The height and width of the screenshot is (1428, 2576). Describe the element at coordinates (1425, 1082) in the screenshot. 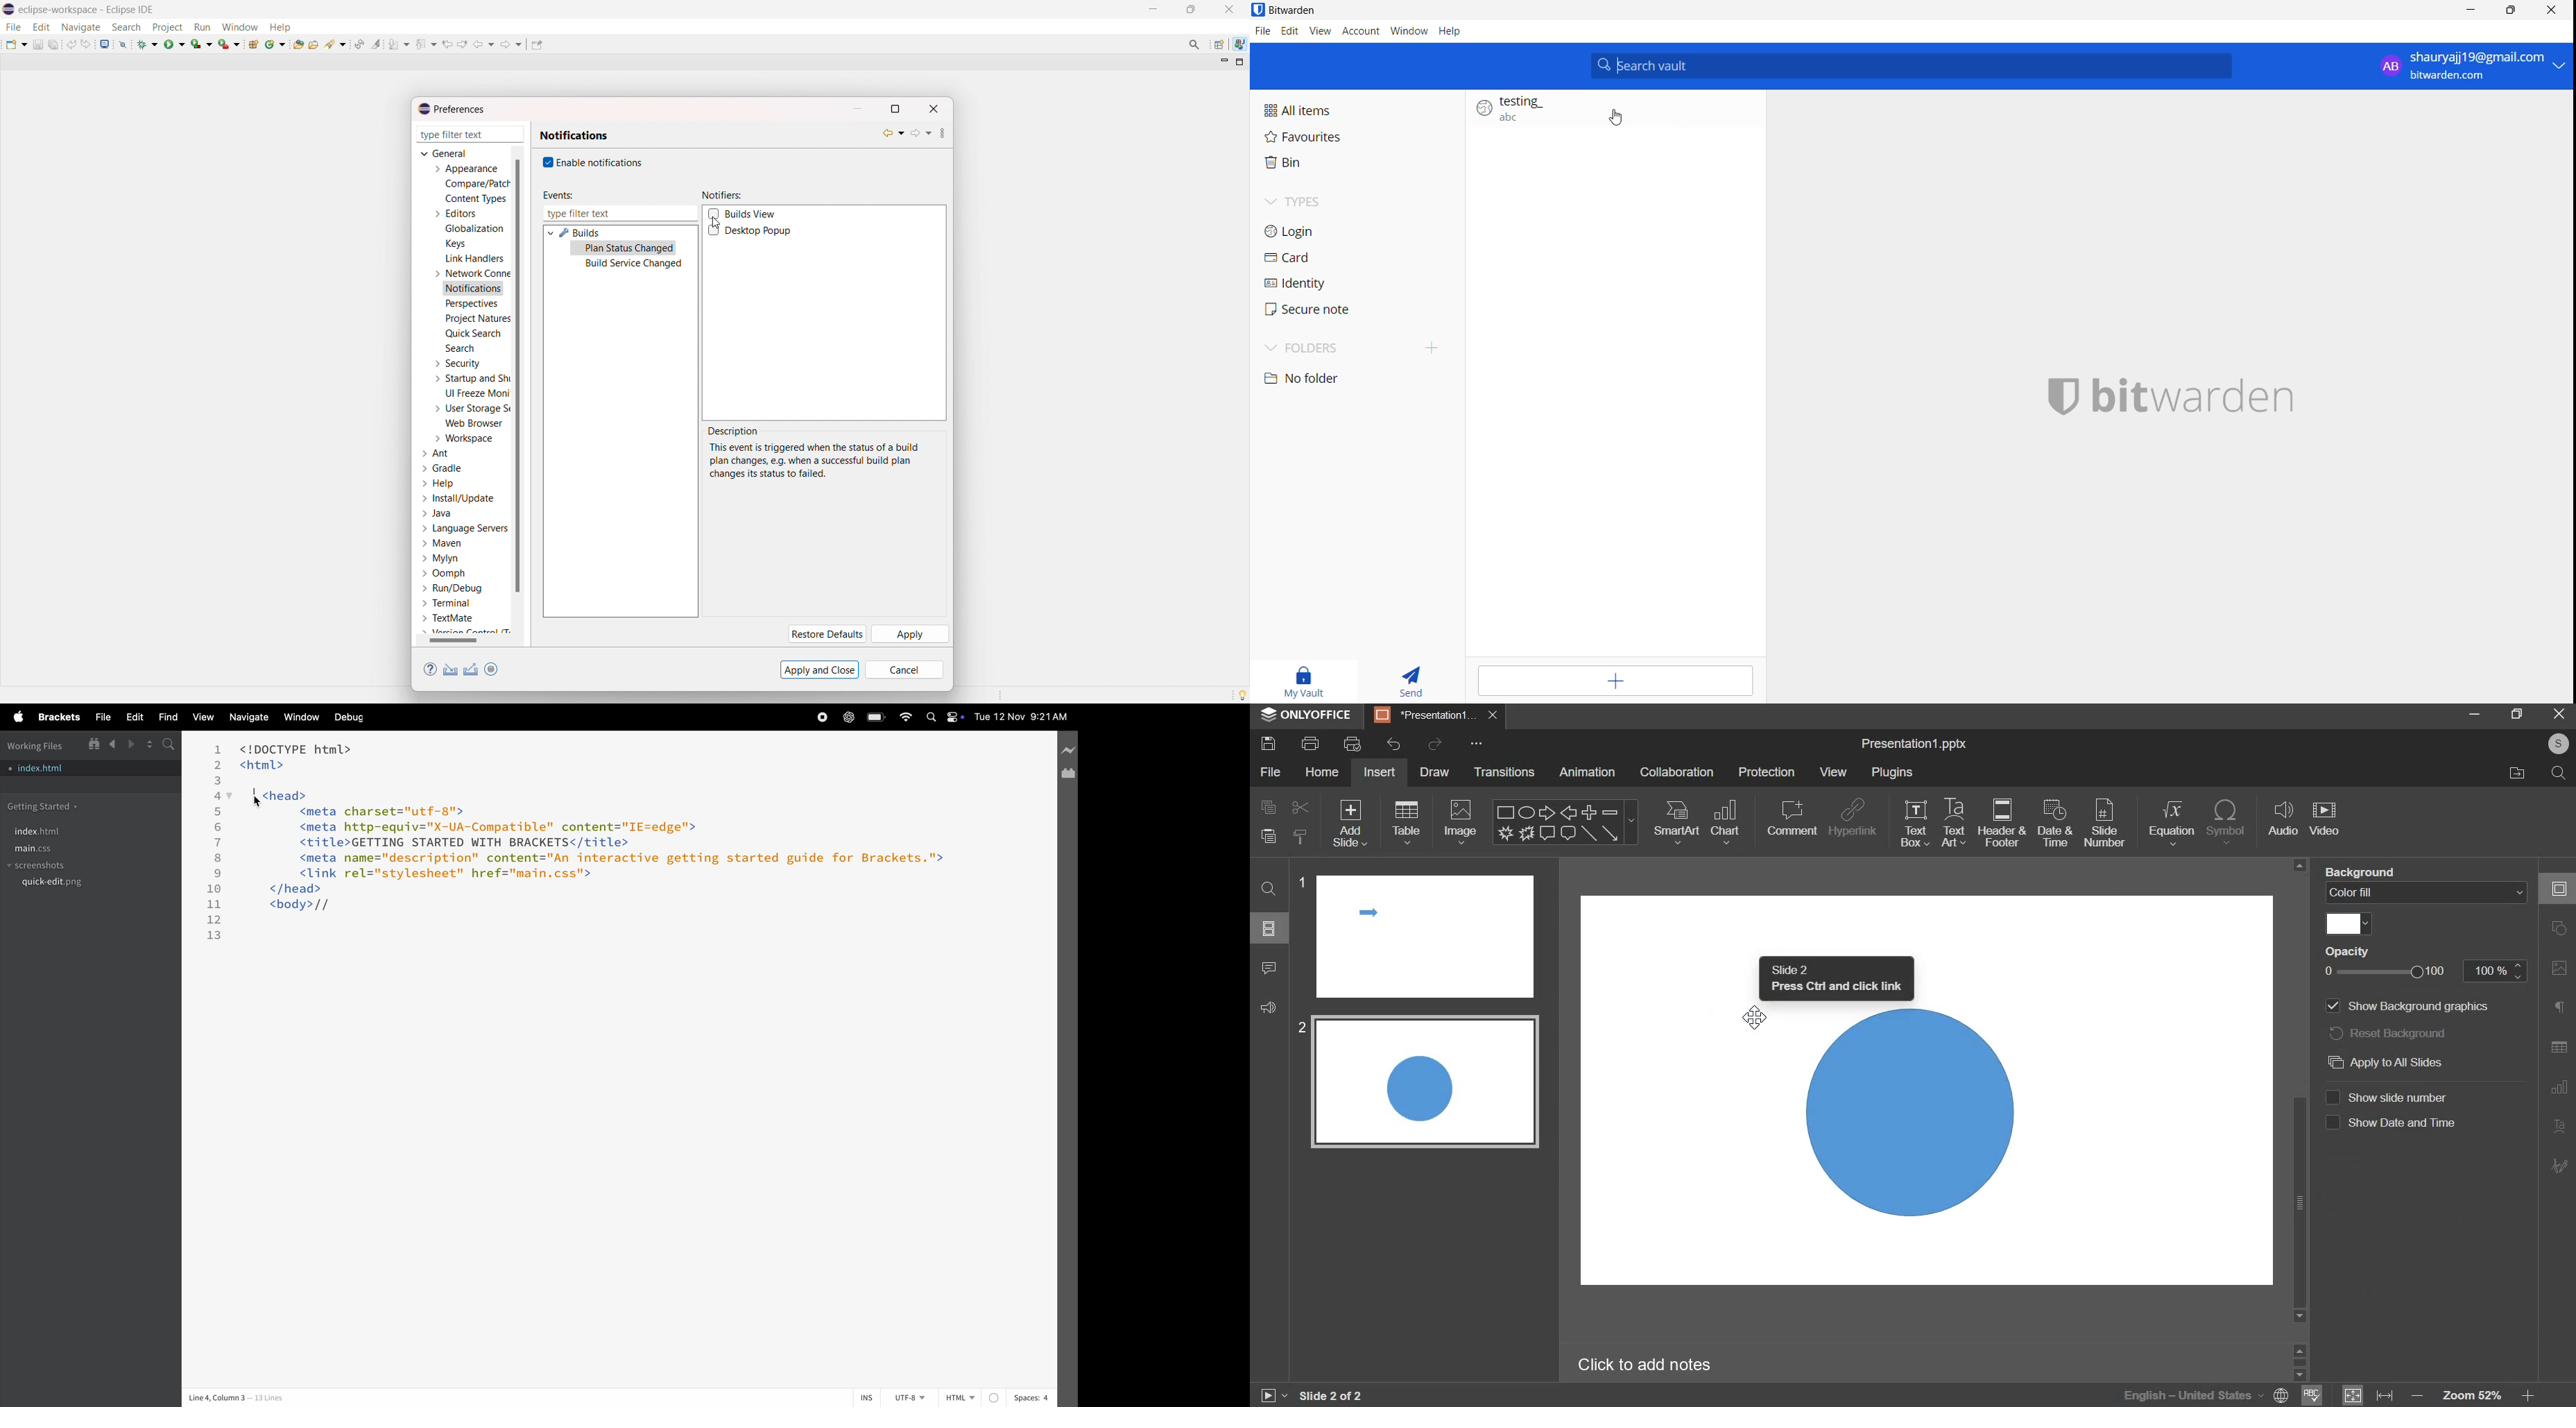

I see `slide 2 preview` at that location.